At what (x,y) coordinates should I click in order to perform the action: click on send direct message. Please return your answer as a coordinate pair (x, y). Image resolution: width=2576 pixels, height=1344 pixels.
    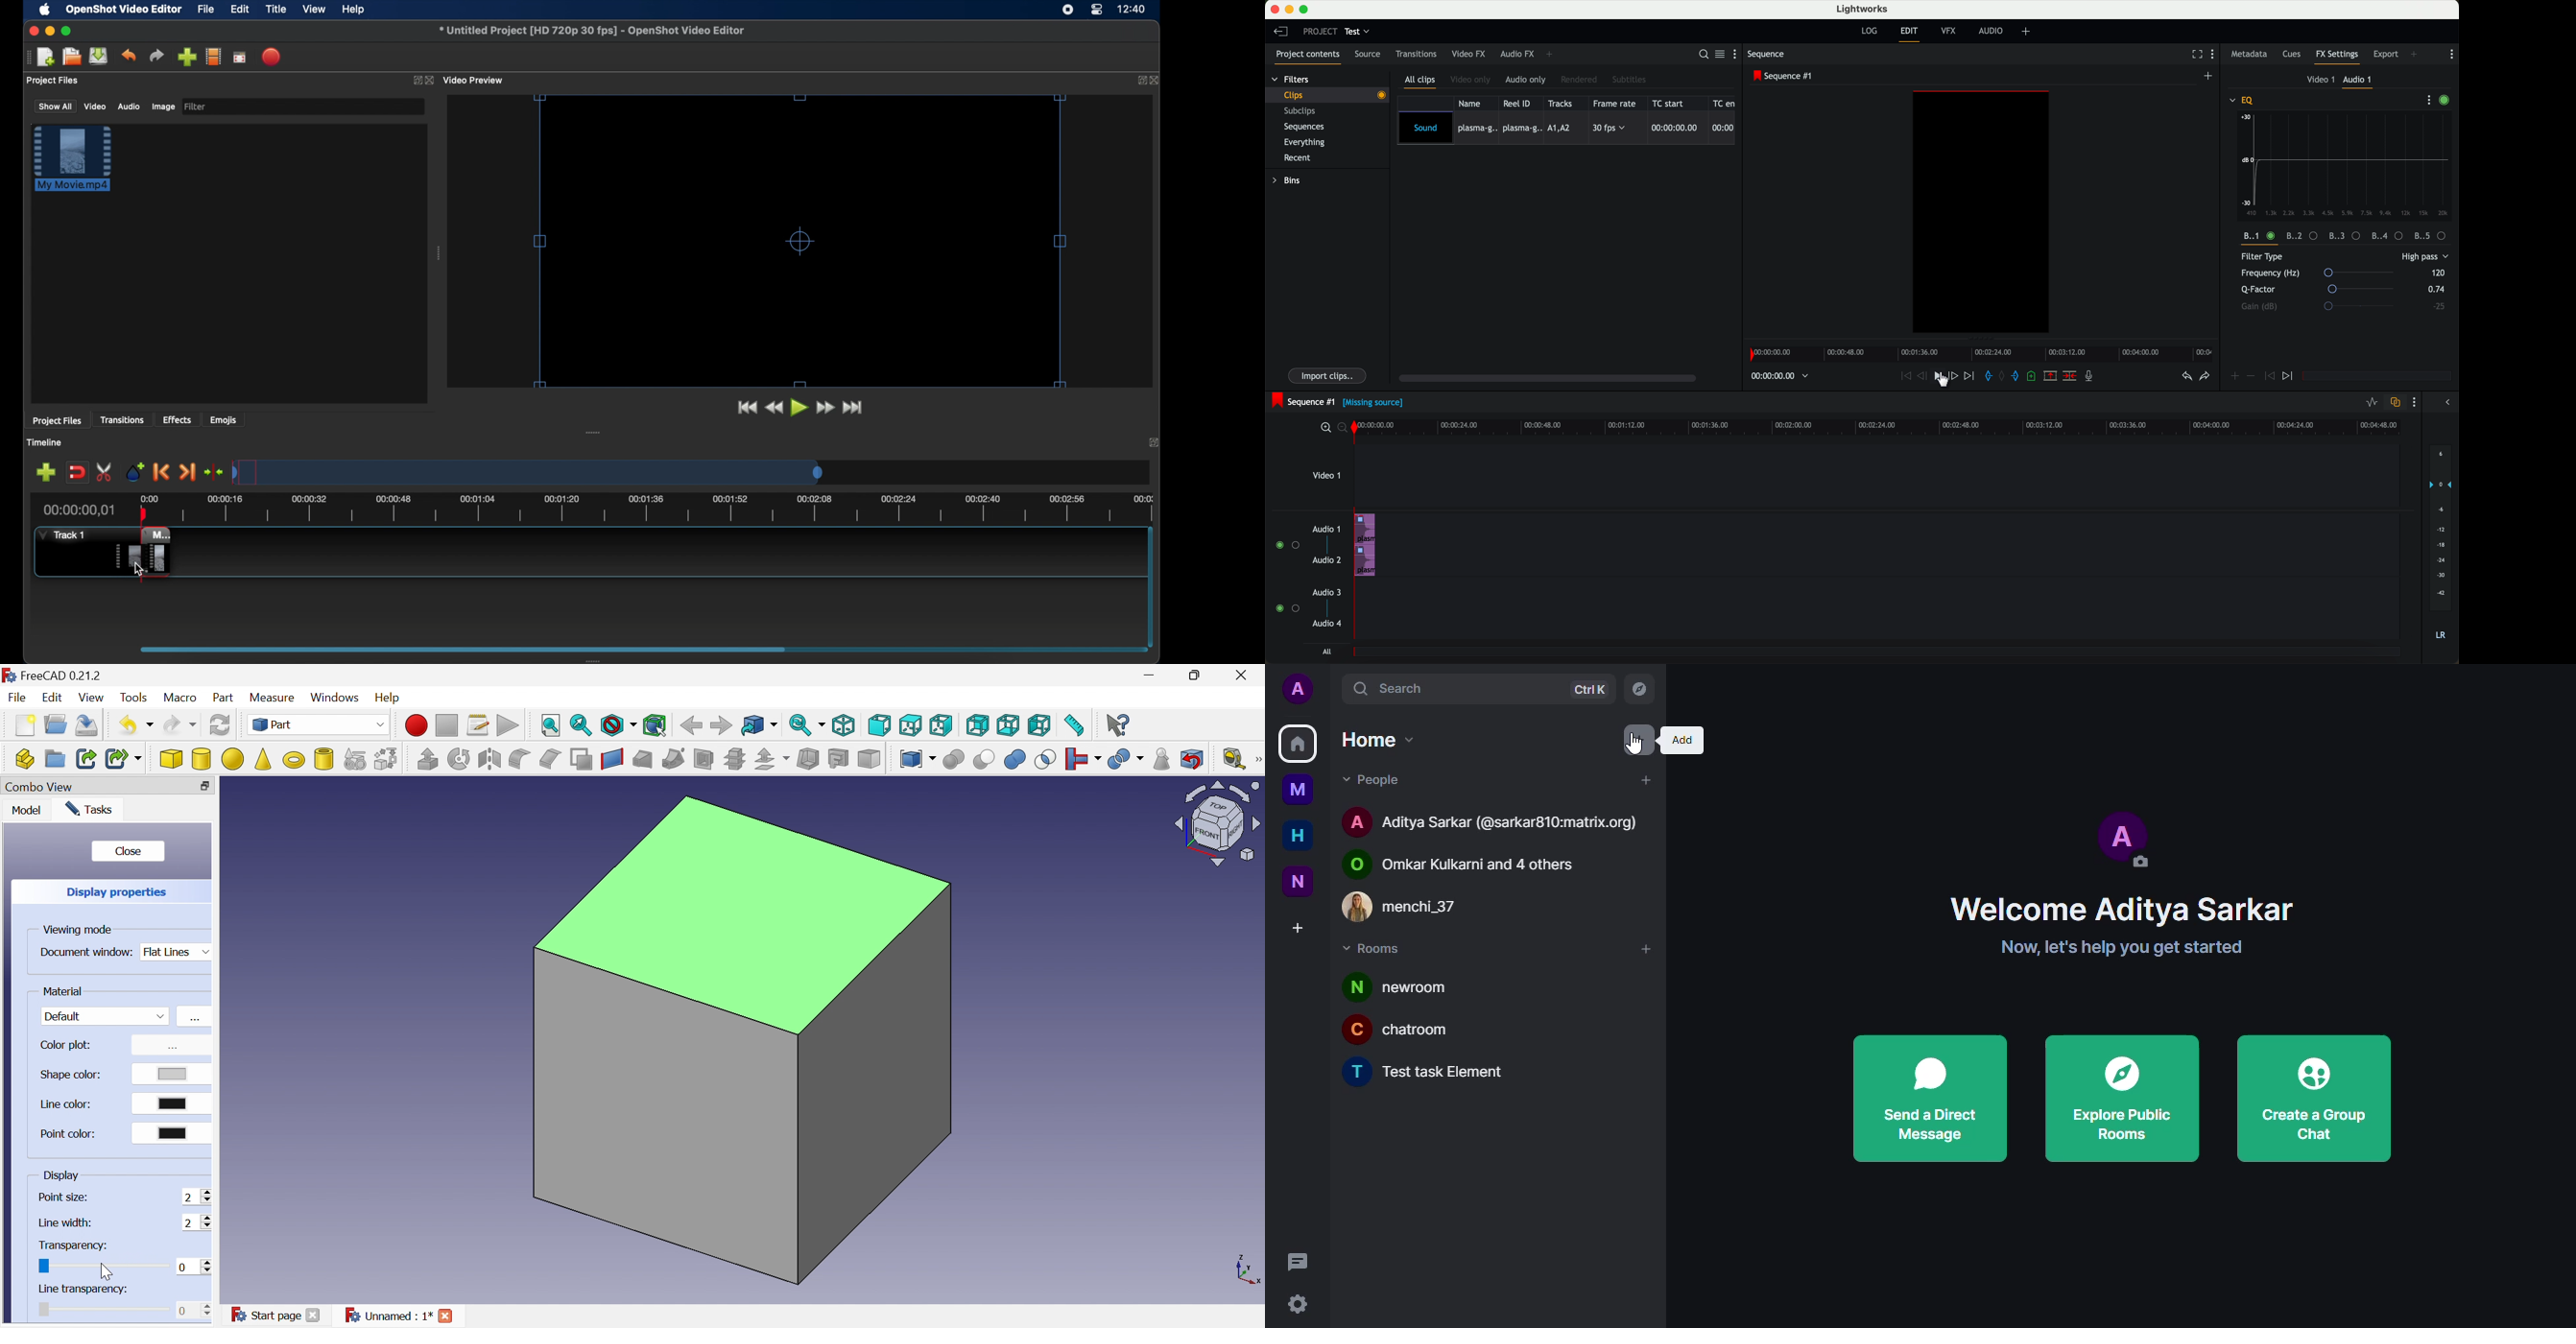
    Looking at the image, I should click on (1927, 1098).